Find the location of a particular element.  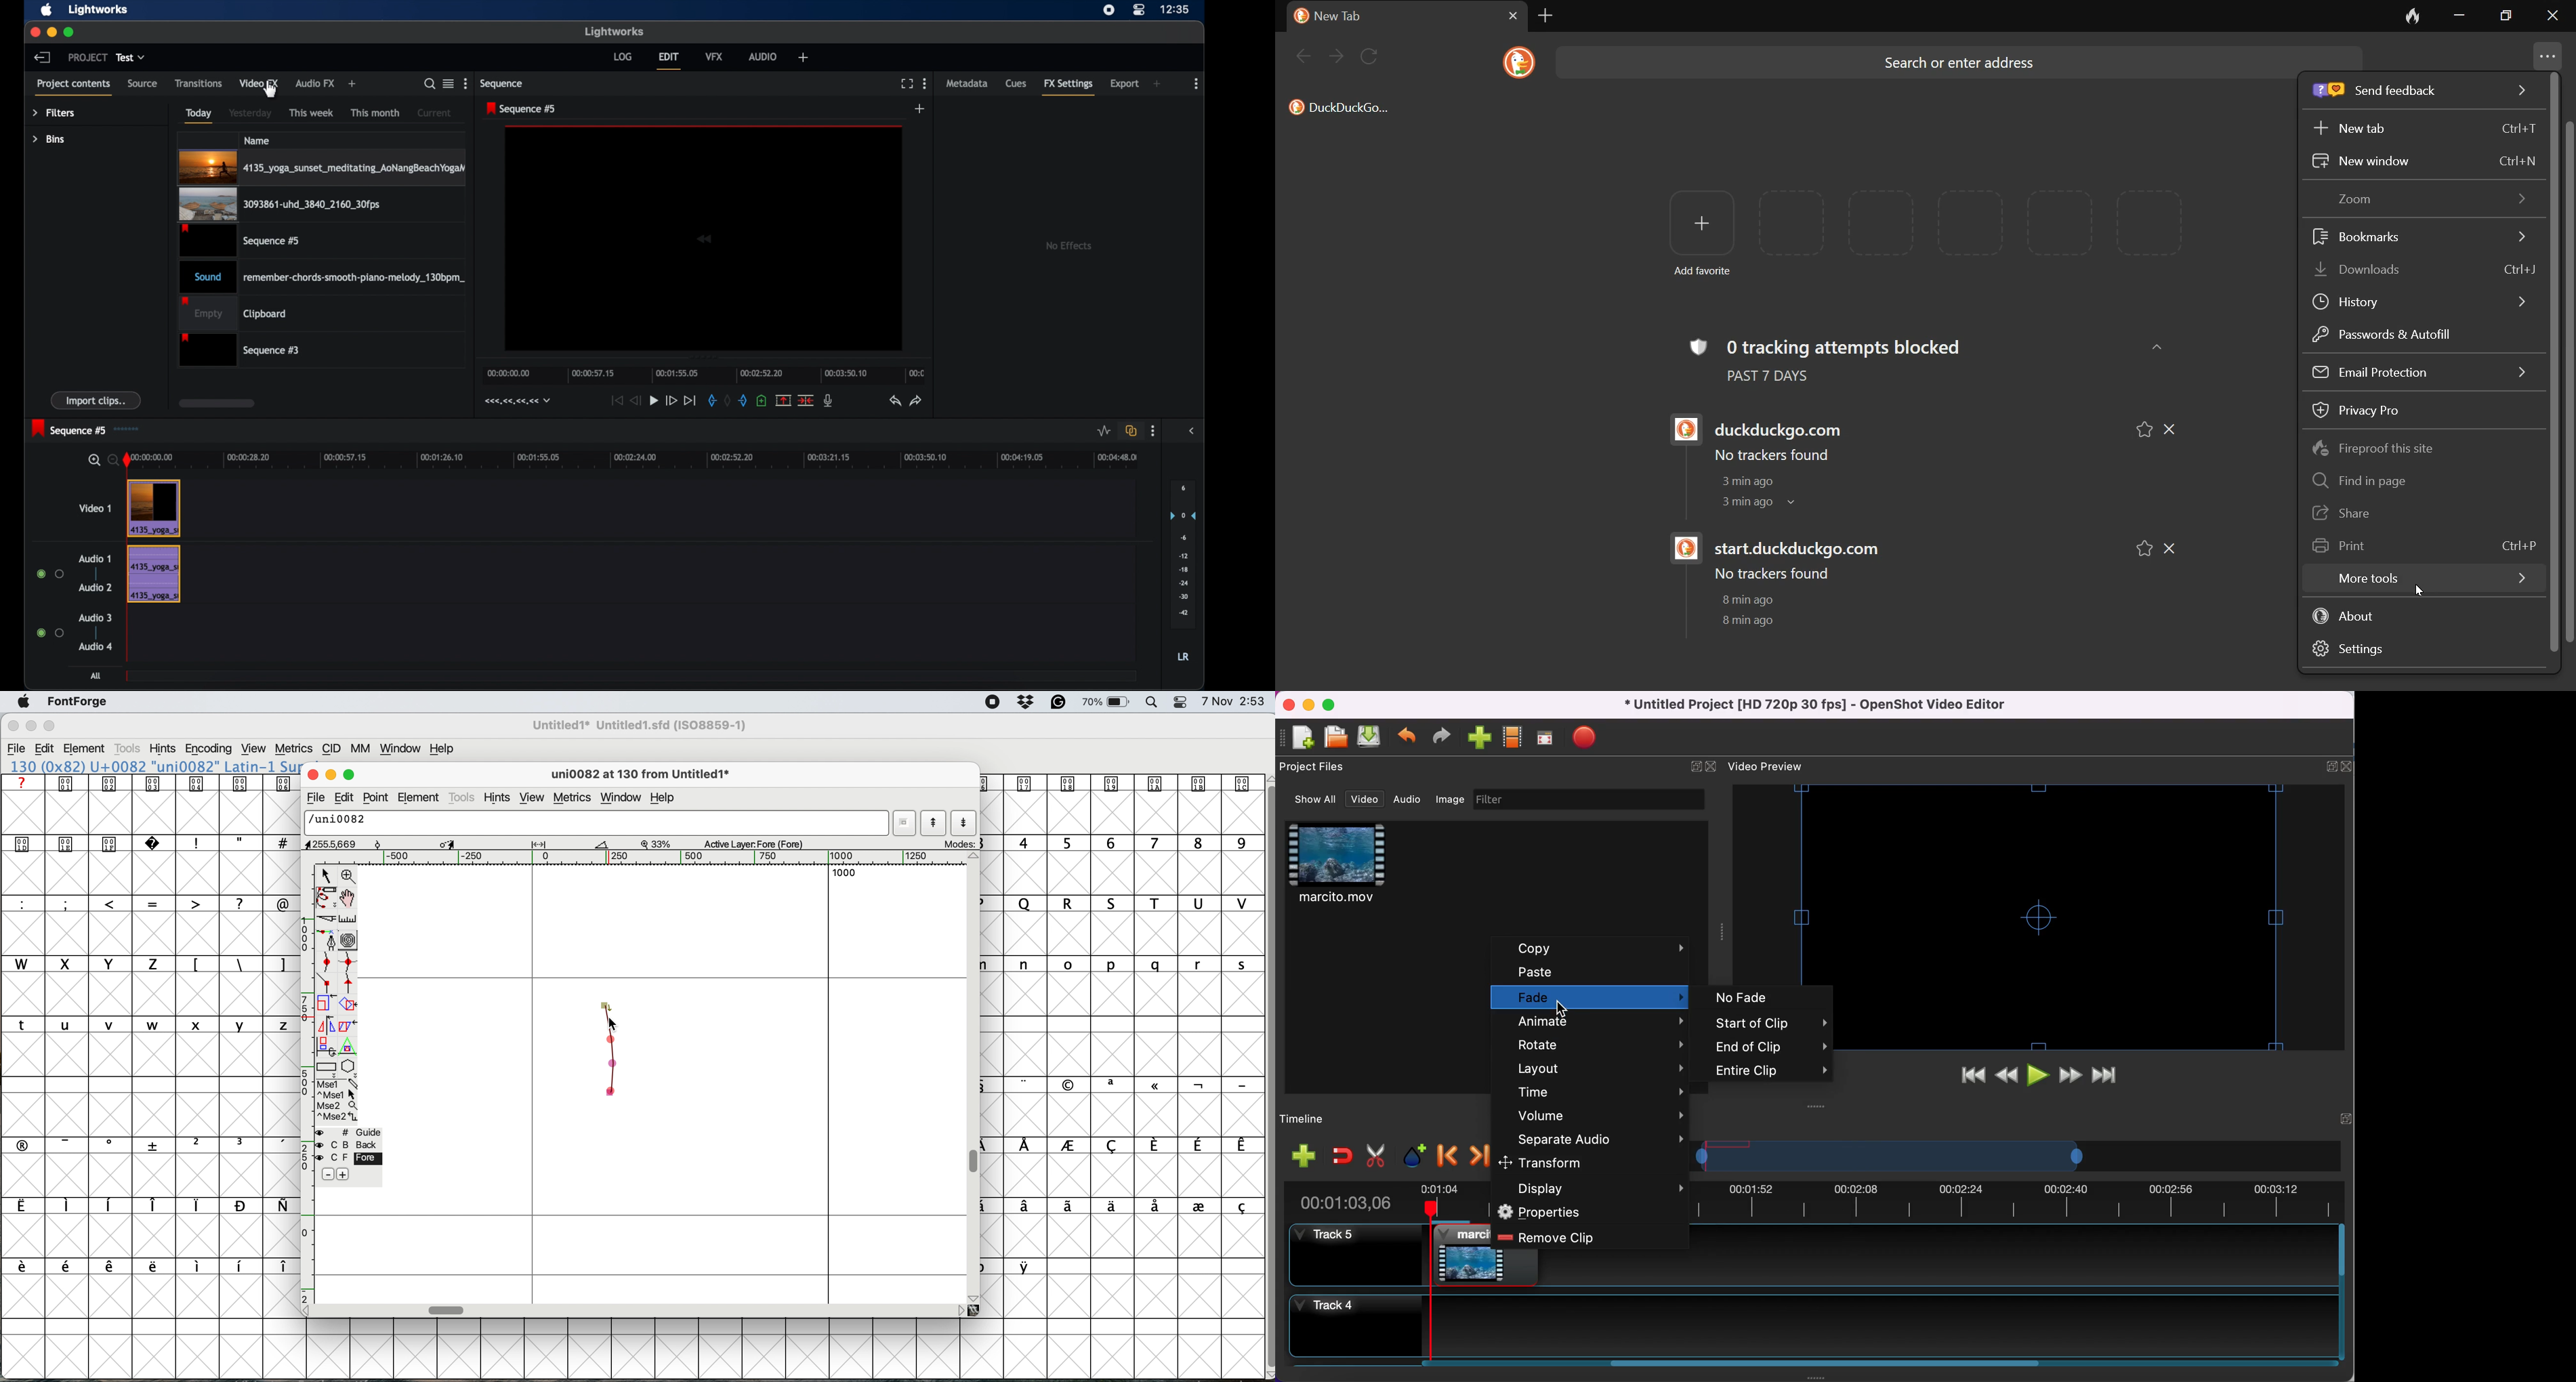

transform is located at coordinates (1588, 1164).